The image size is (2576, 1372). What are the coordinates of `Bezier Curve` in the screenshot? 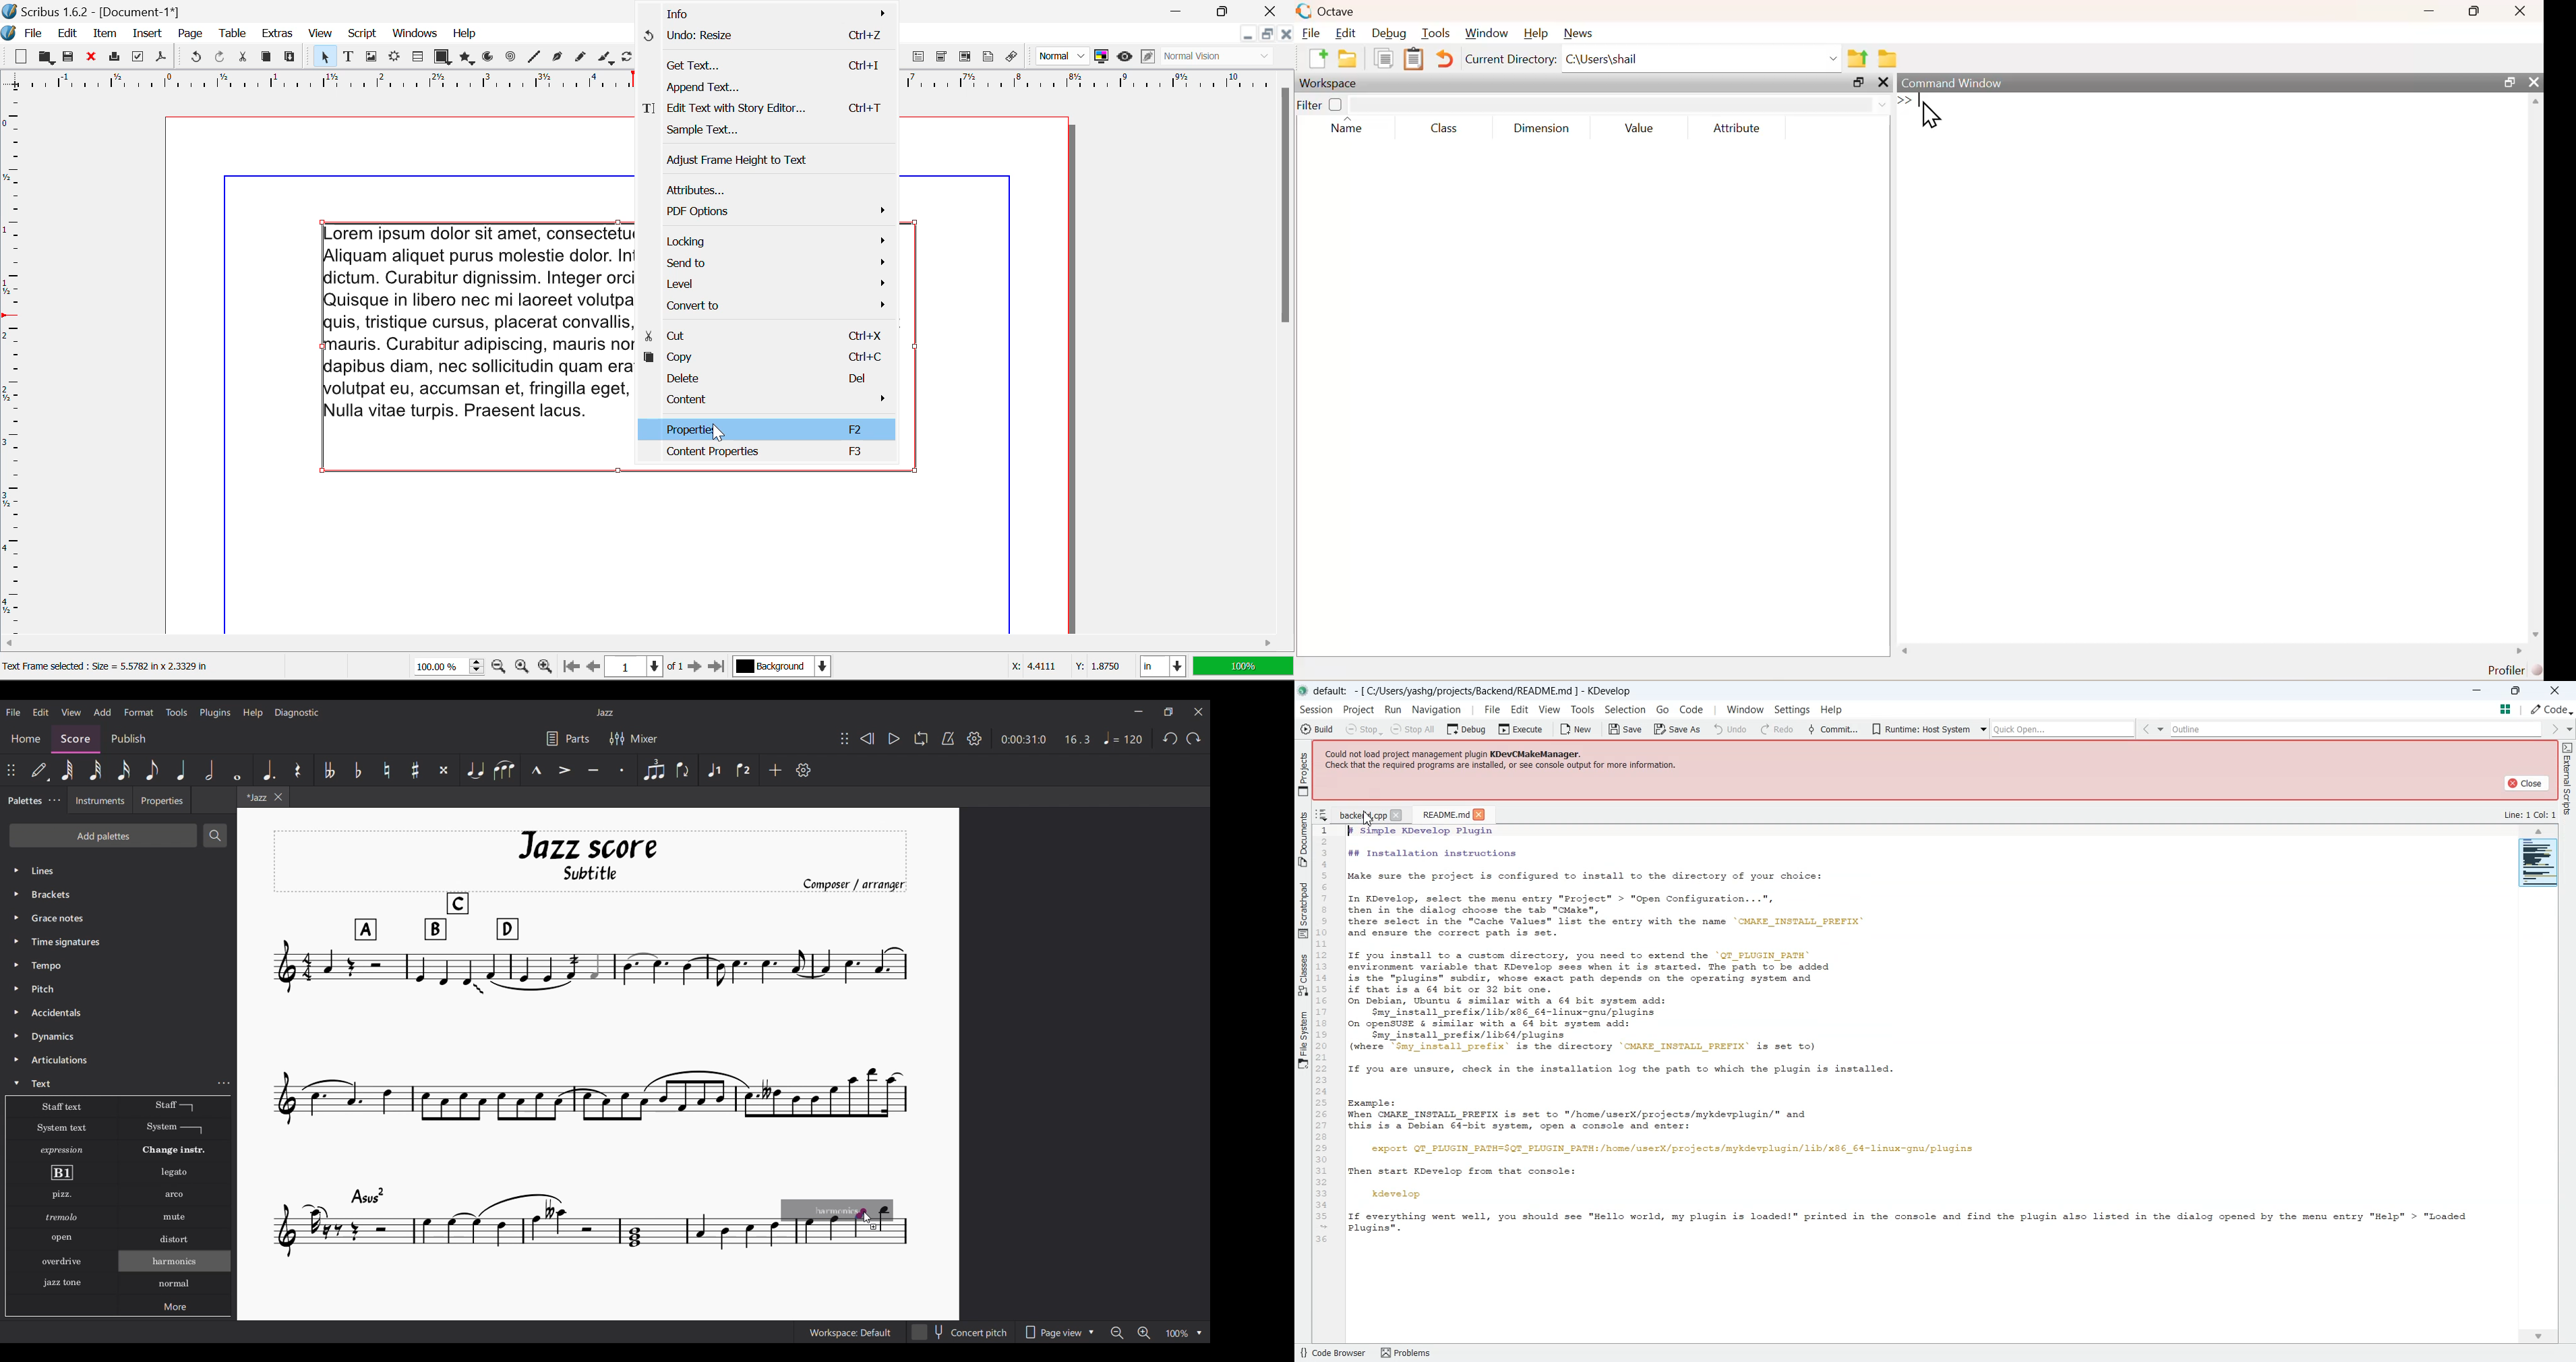 It's located at (558, 59).